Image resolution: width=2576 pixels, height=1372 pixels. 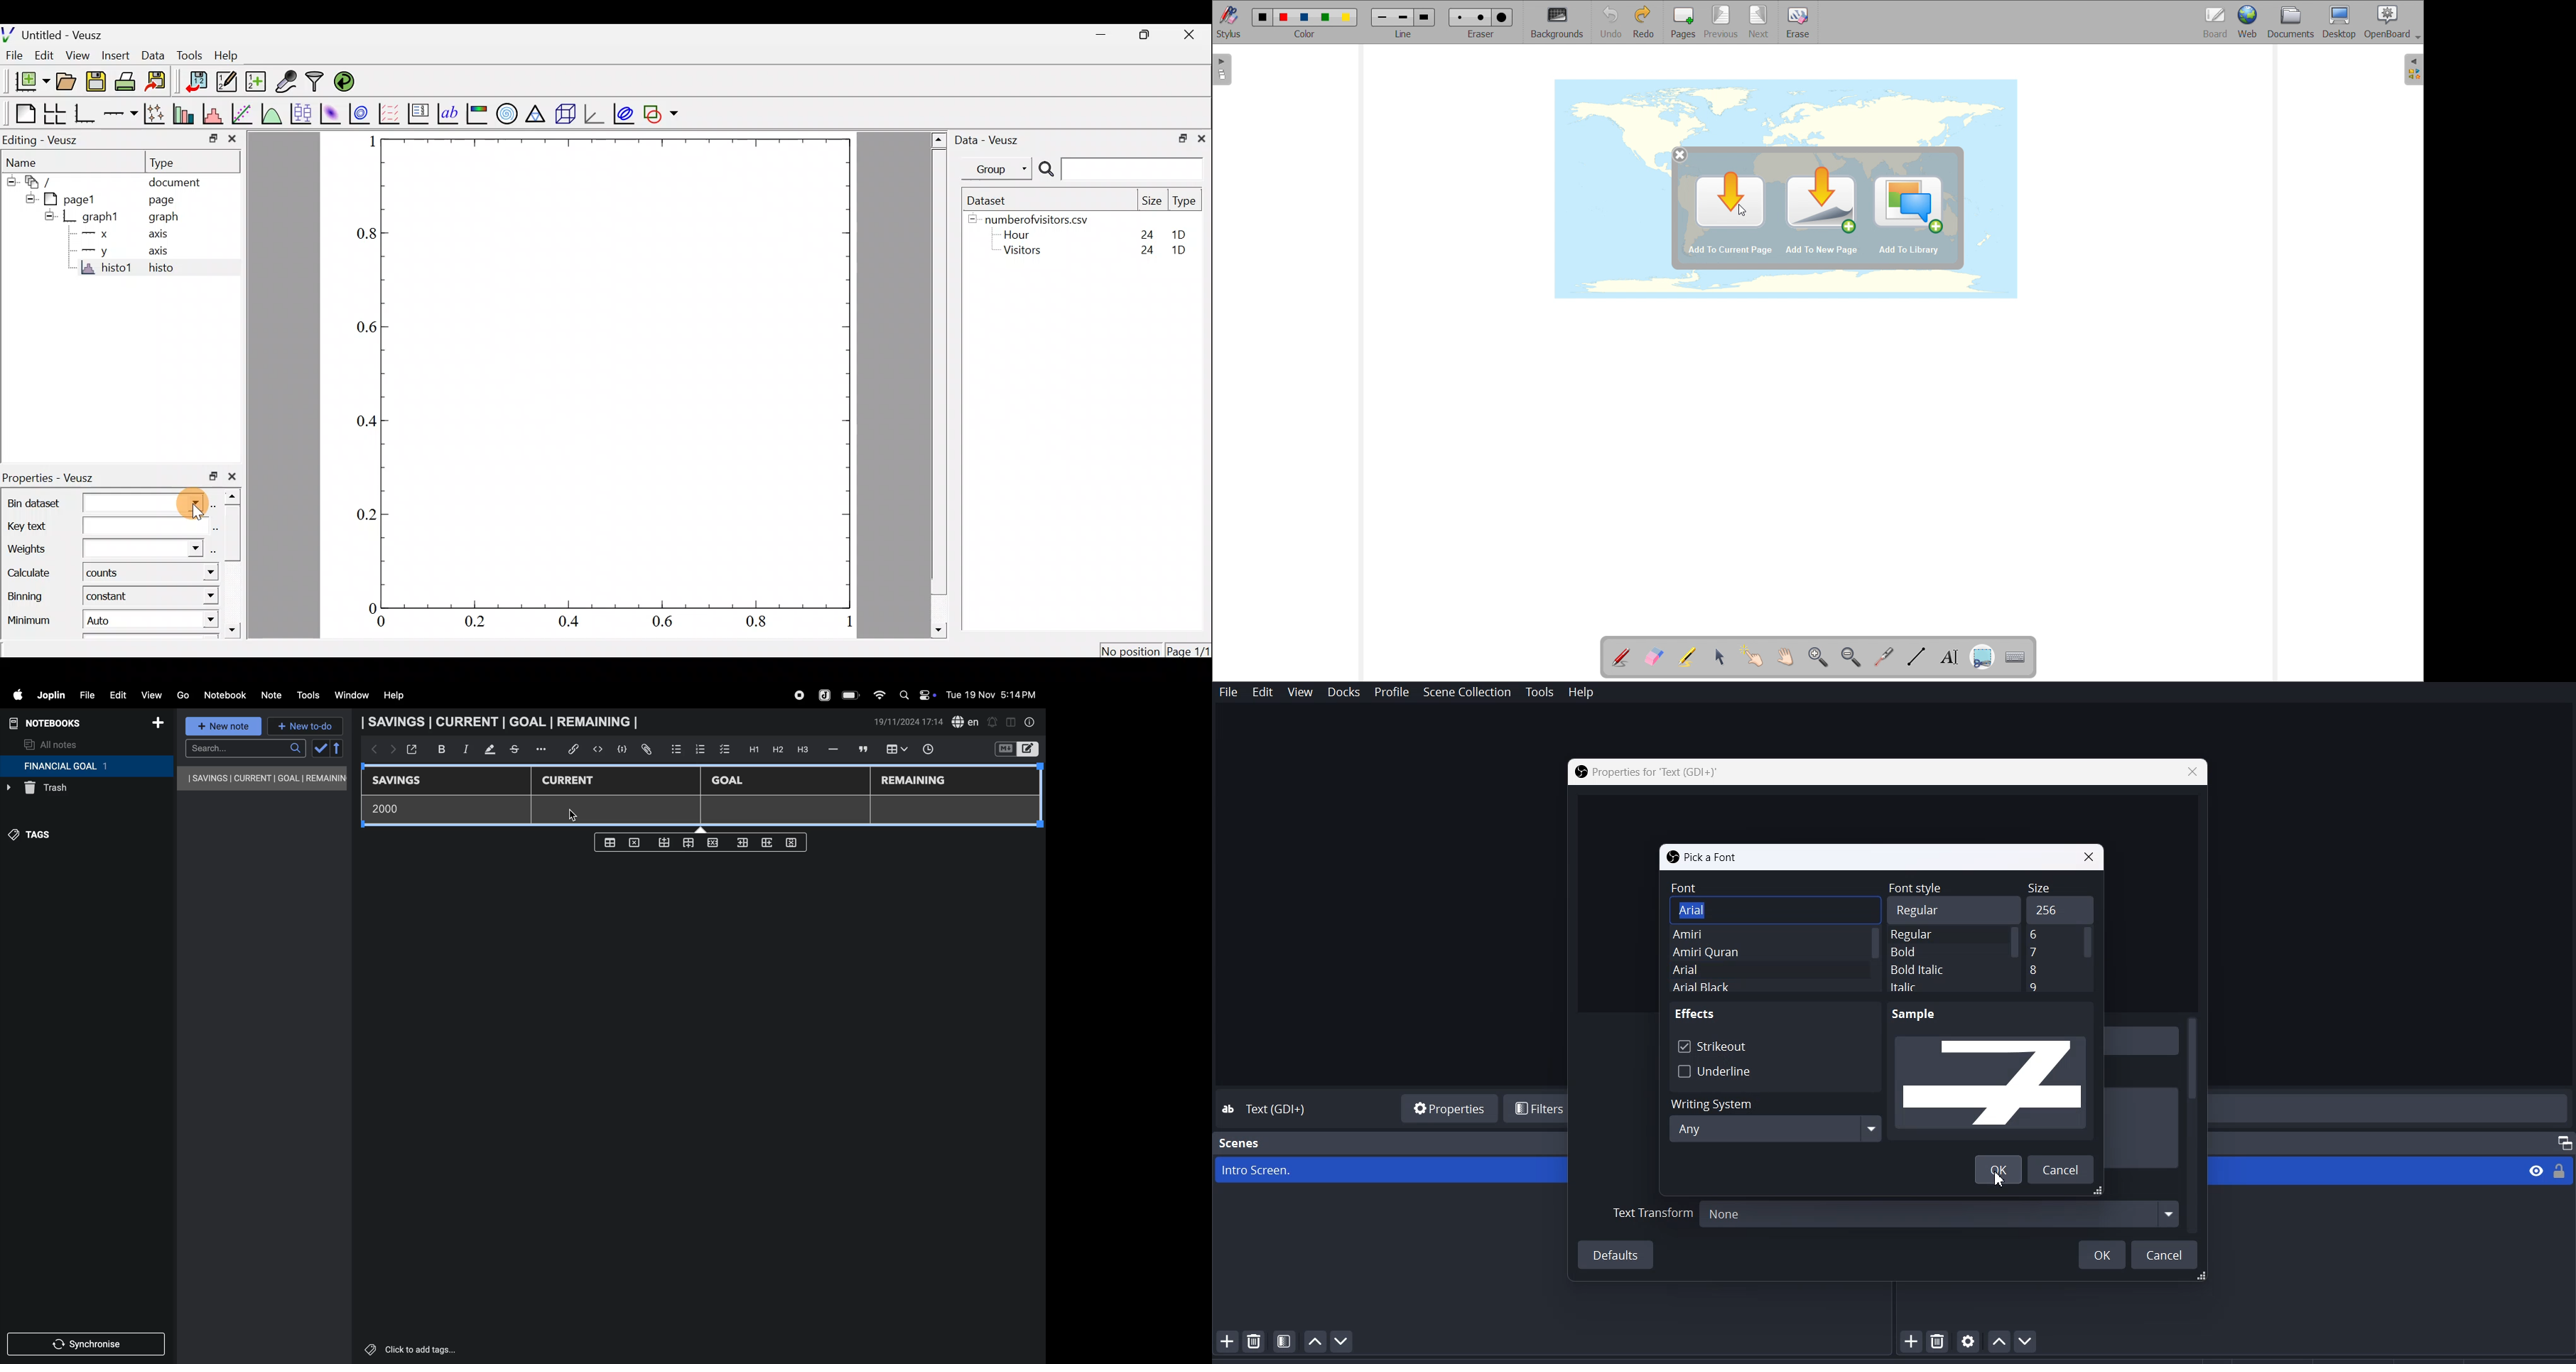 What do you see at coordinates (158, 724) in the screenshot?
I see `add` at bounding box center [158, 724].